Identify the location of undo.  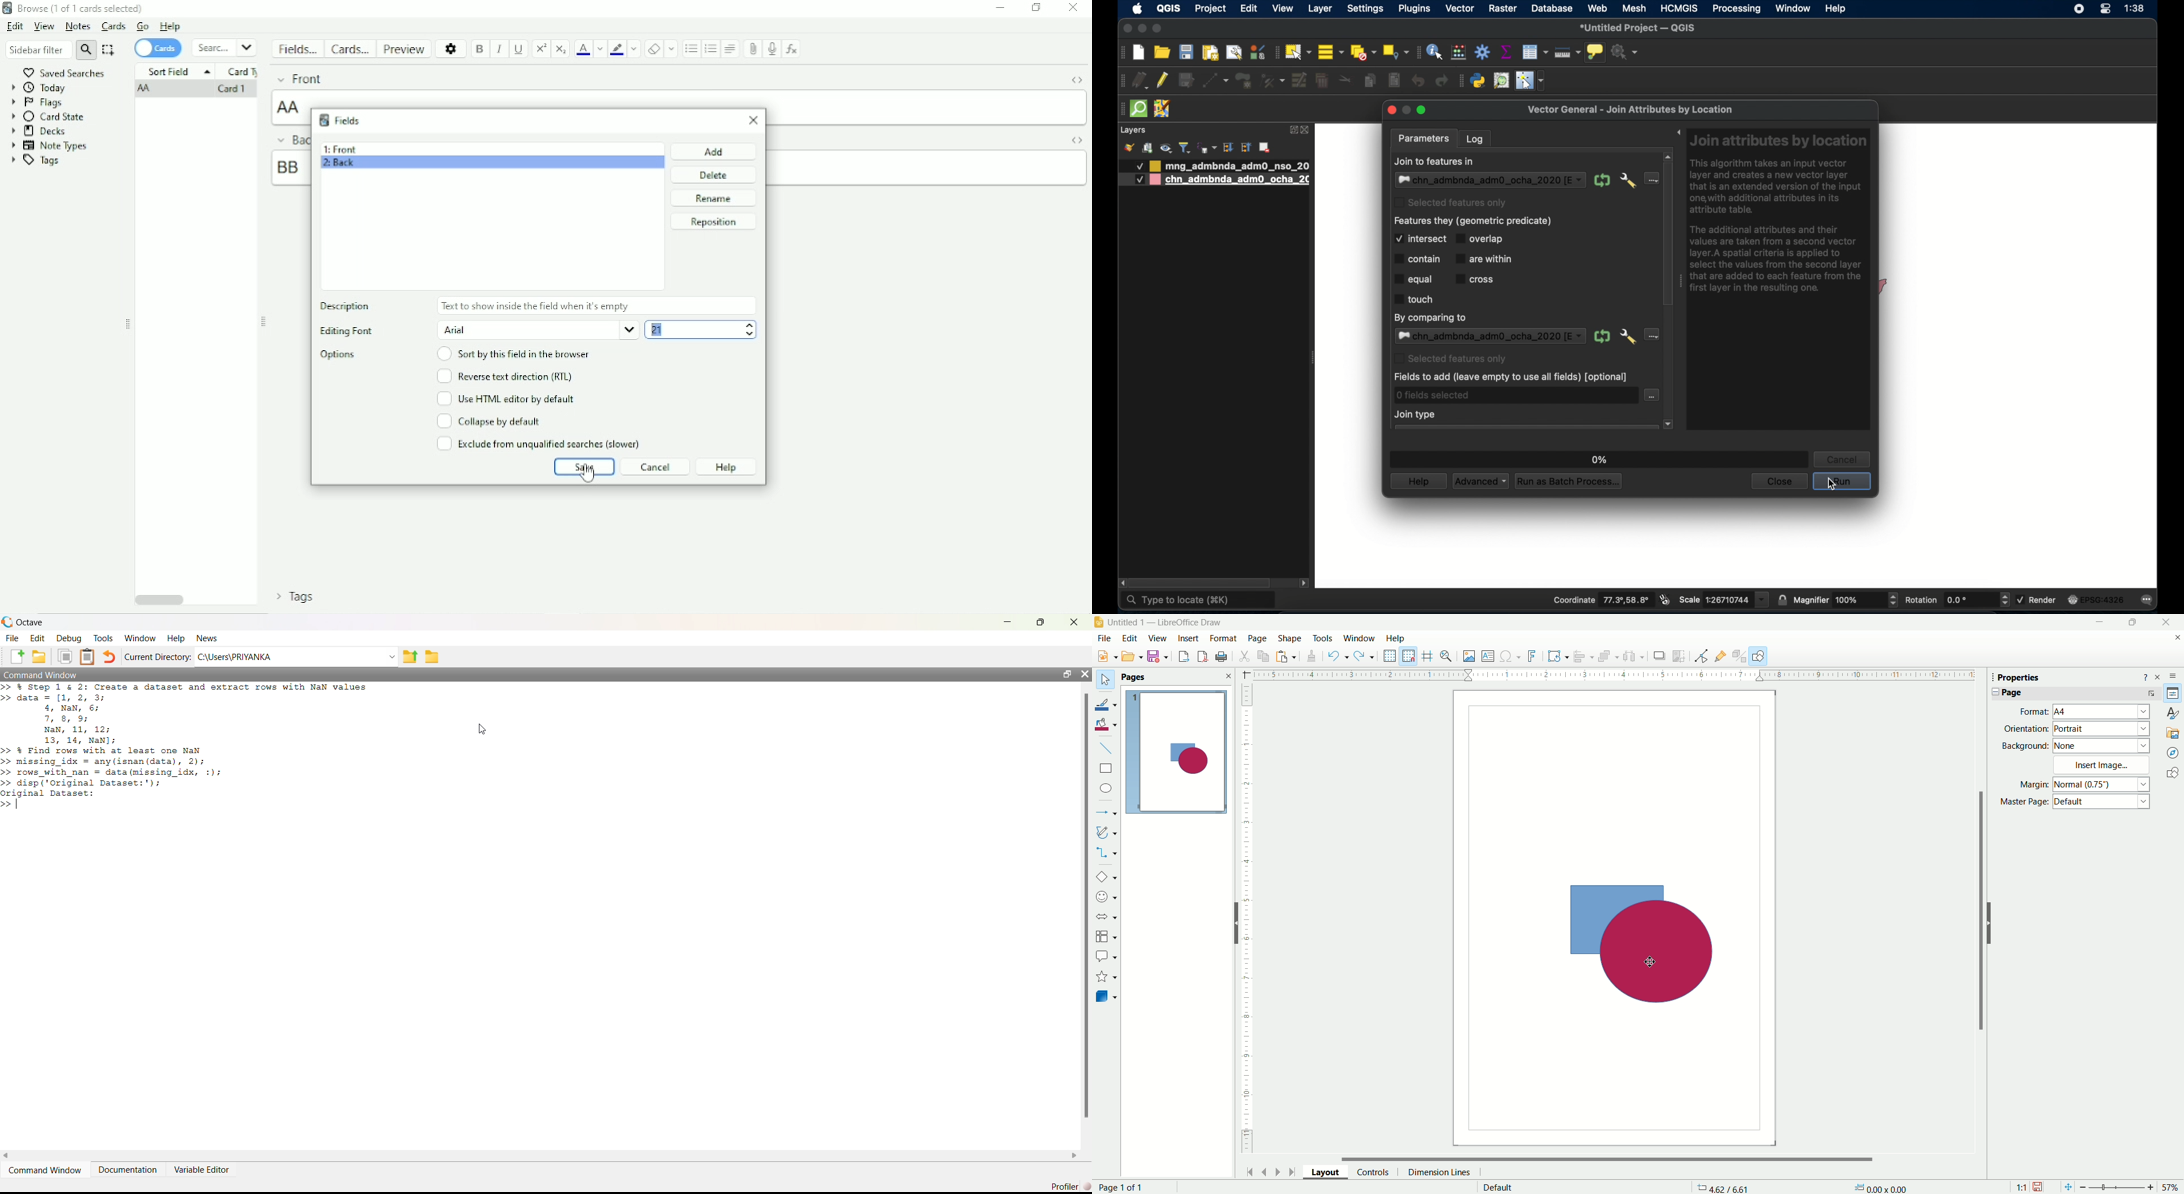
(1338, 658).